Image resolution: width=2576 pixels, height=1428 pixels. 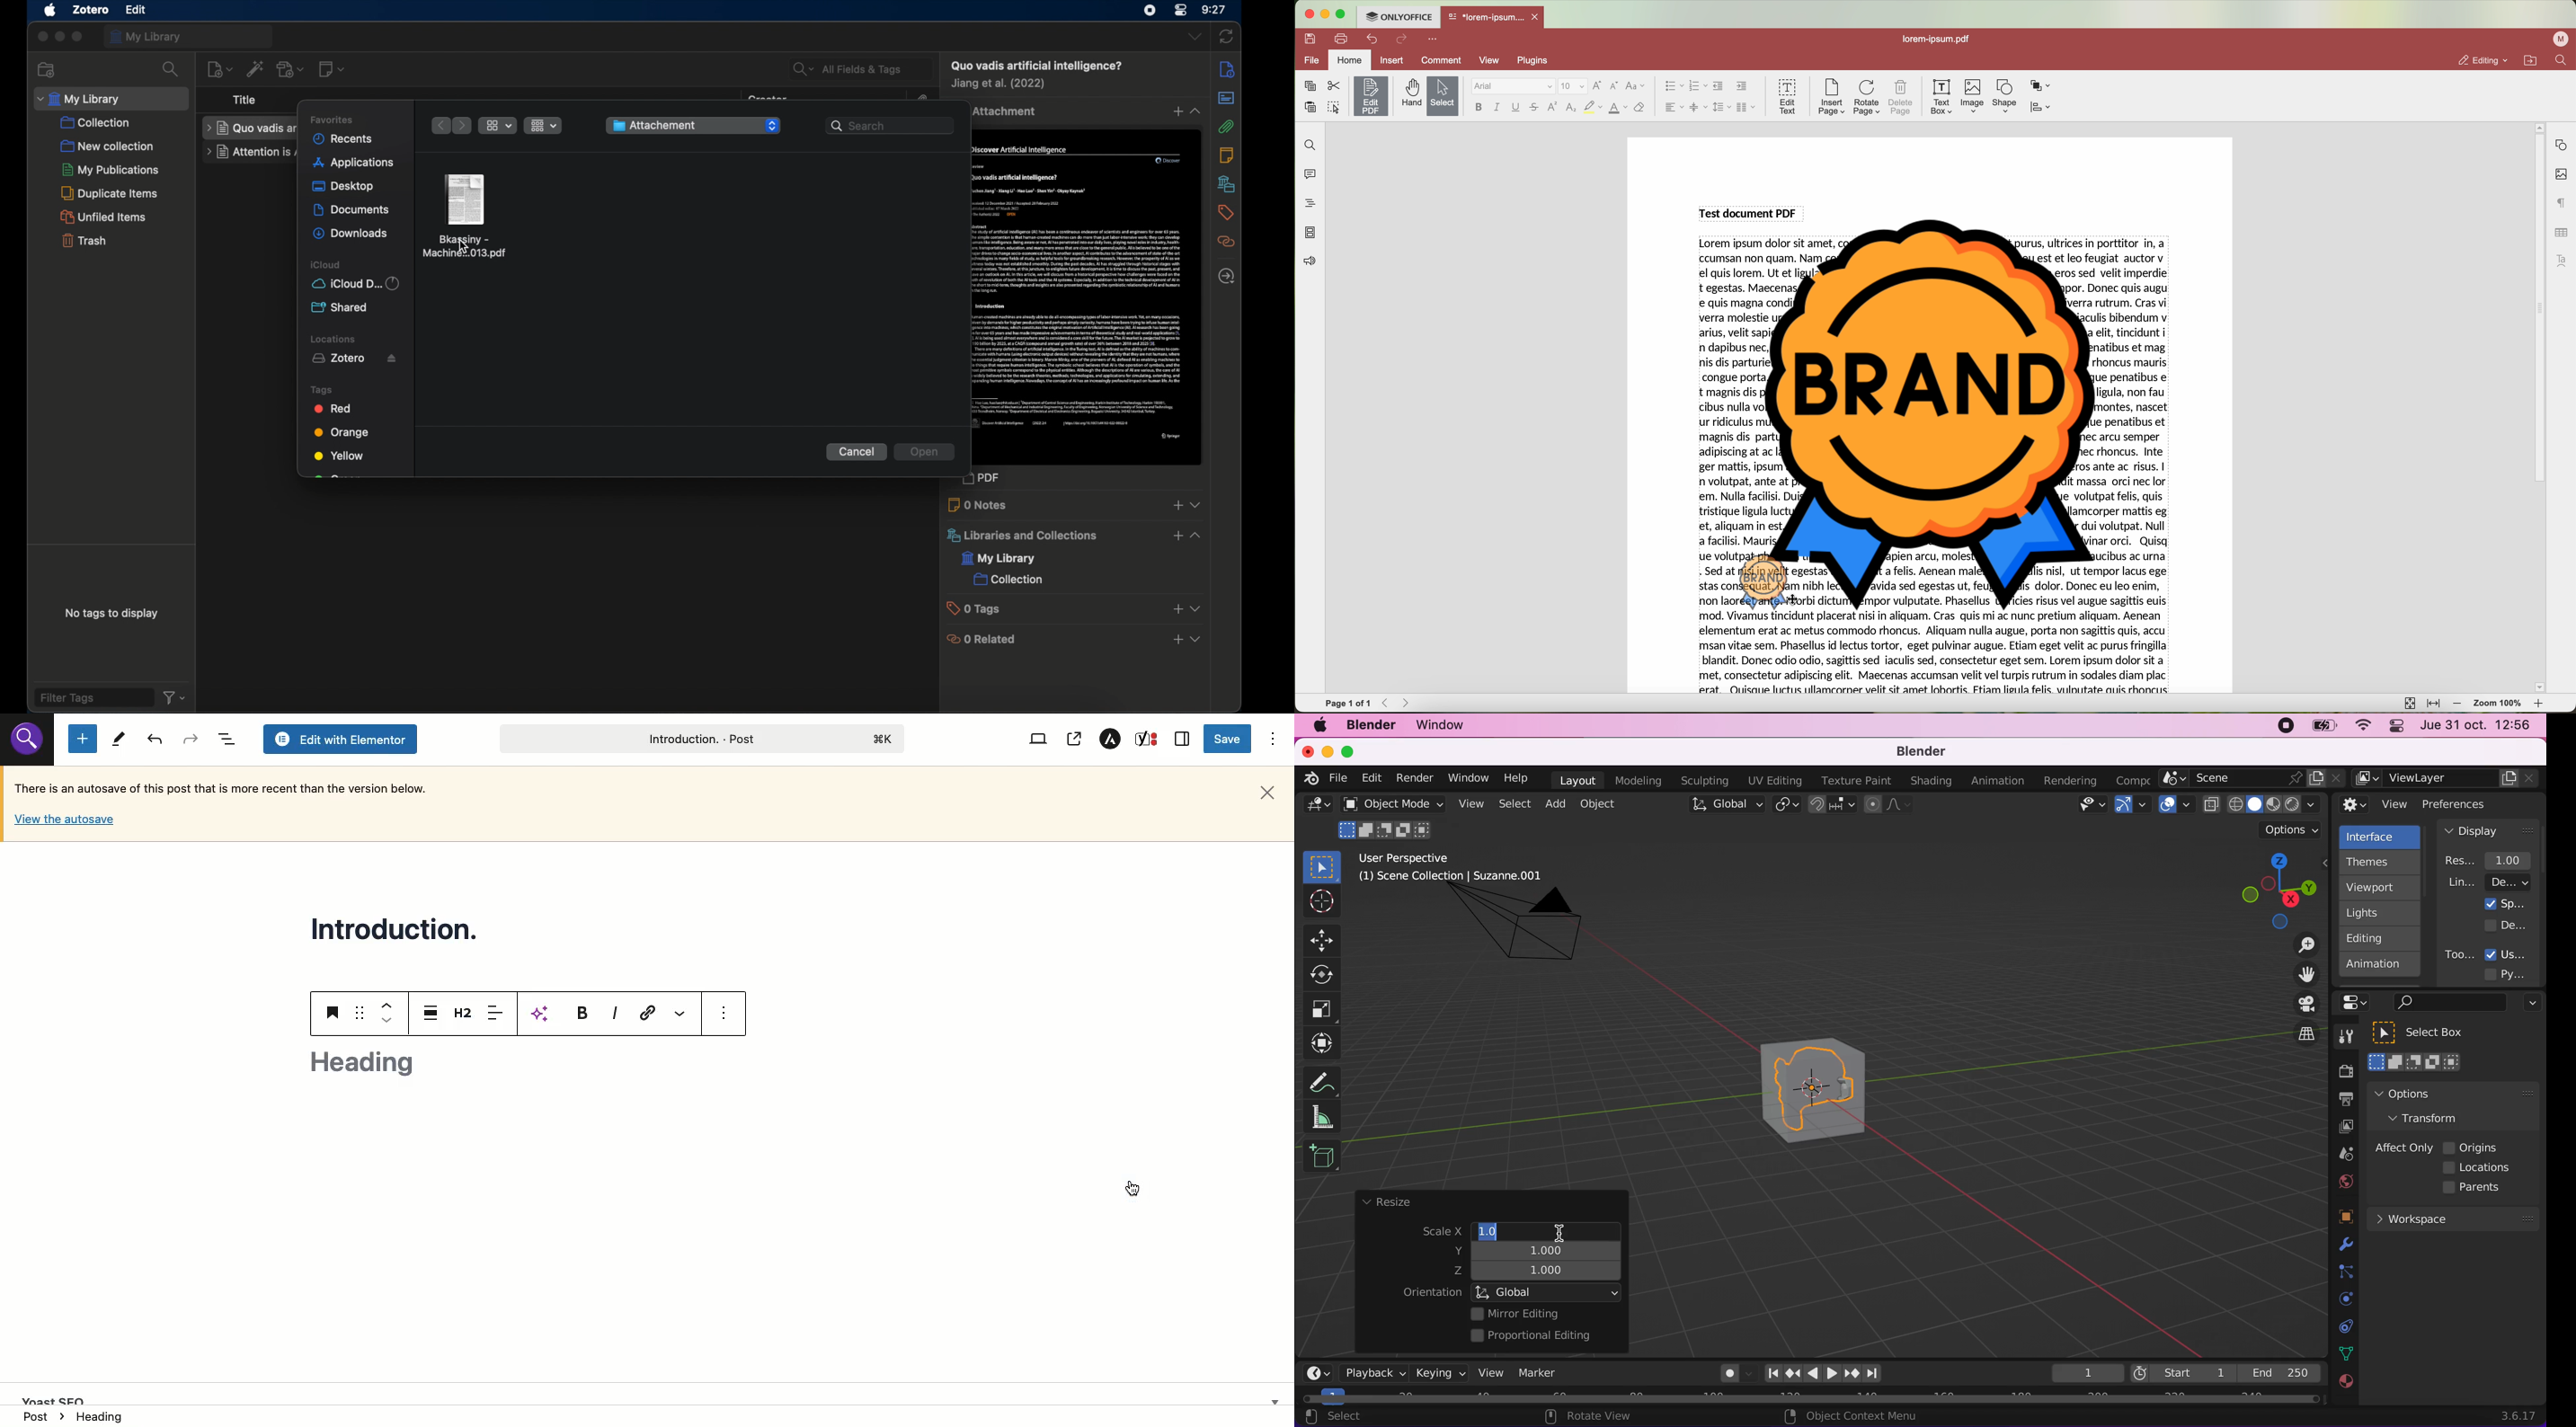 What do you see at coordinates (345, 432) in the screenshot?
I see `orange` at bounding box center [345, 432].